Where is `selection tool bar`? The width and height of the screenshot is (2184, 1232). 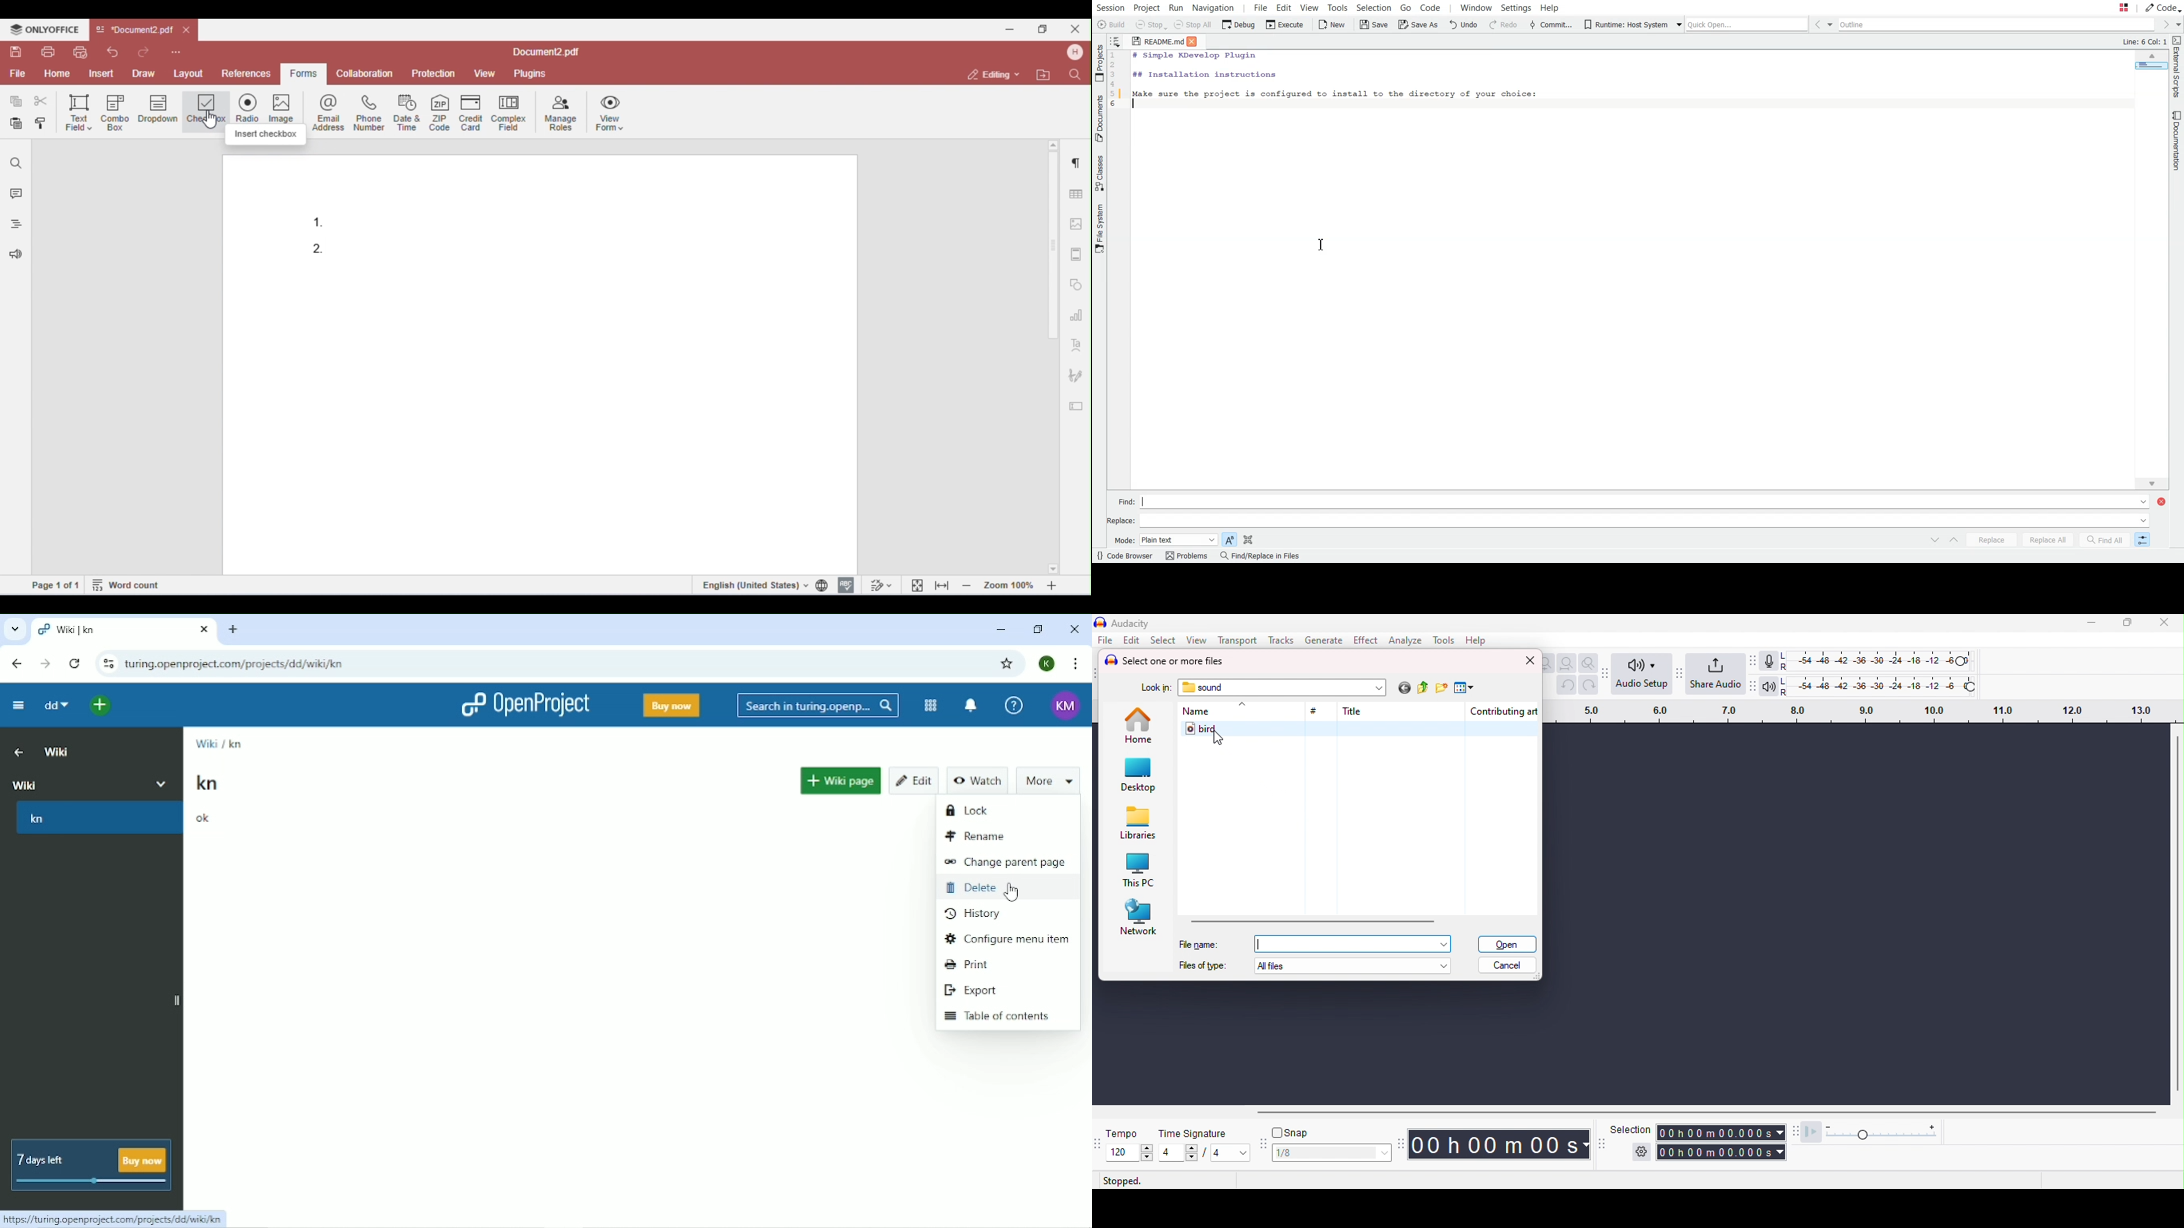 selection tool bar is located at coordinates (1600, 1143).